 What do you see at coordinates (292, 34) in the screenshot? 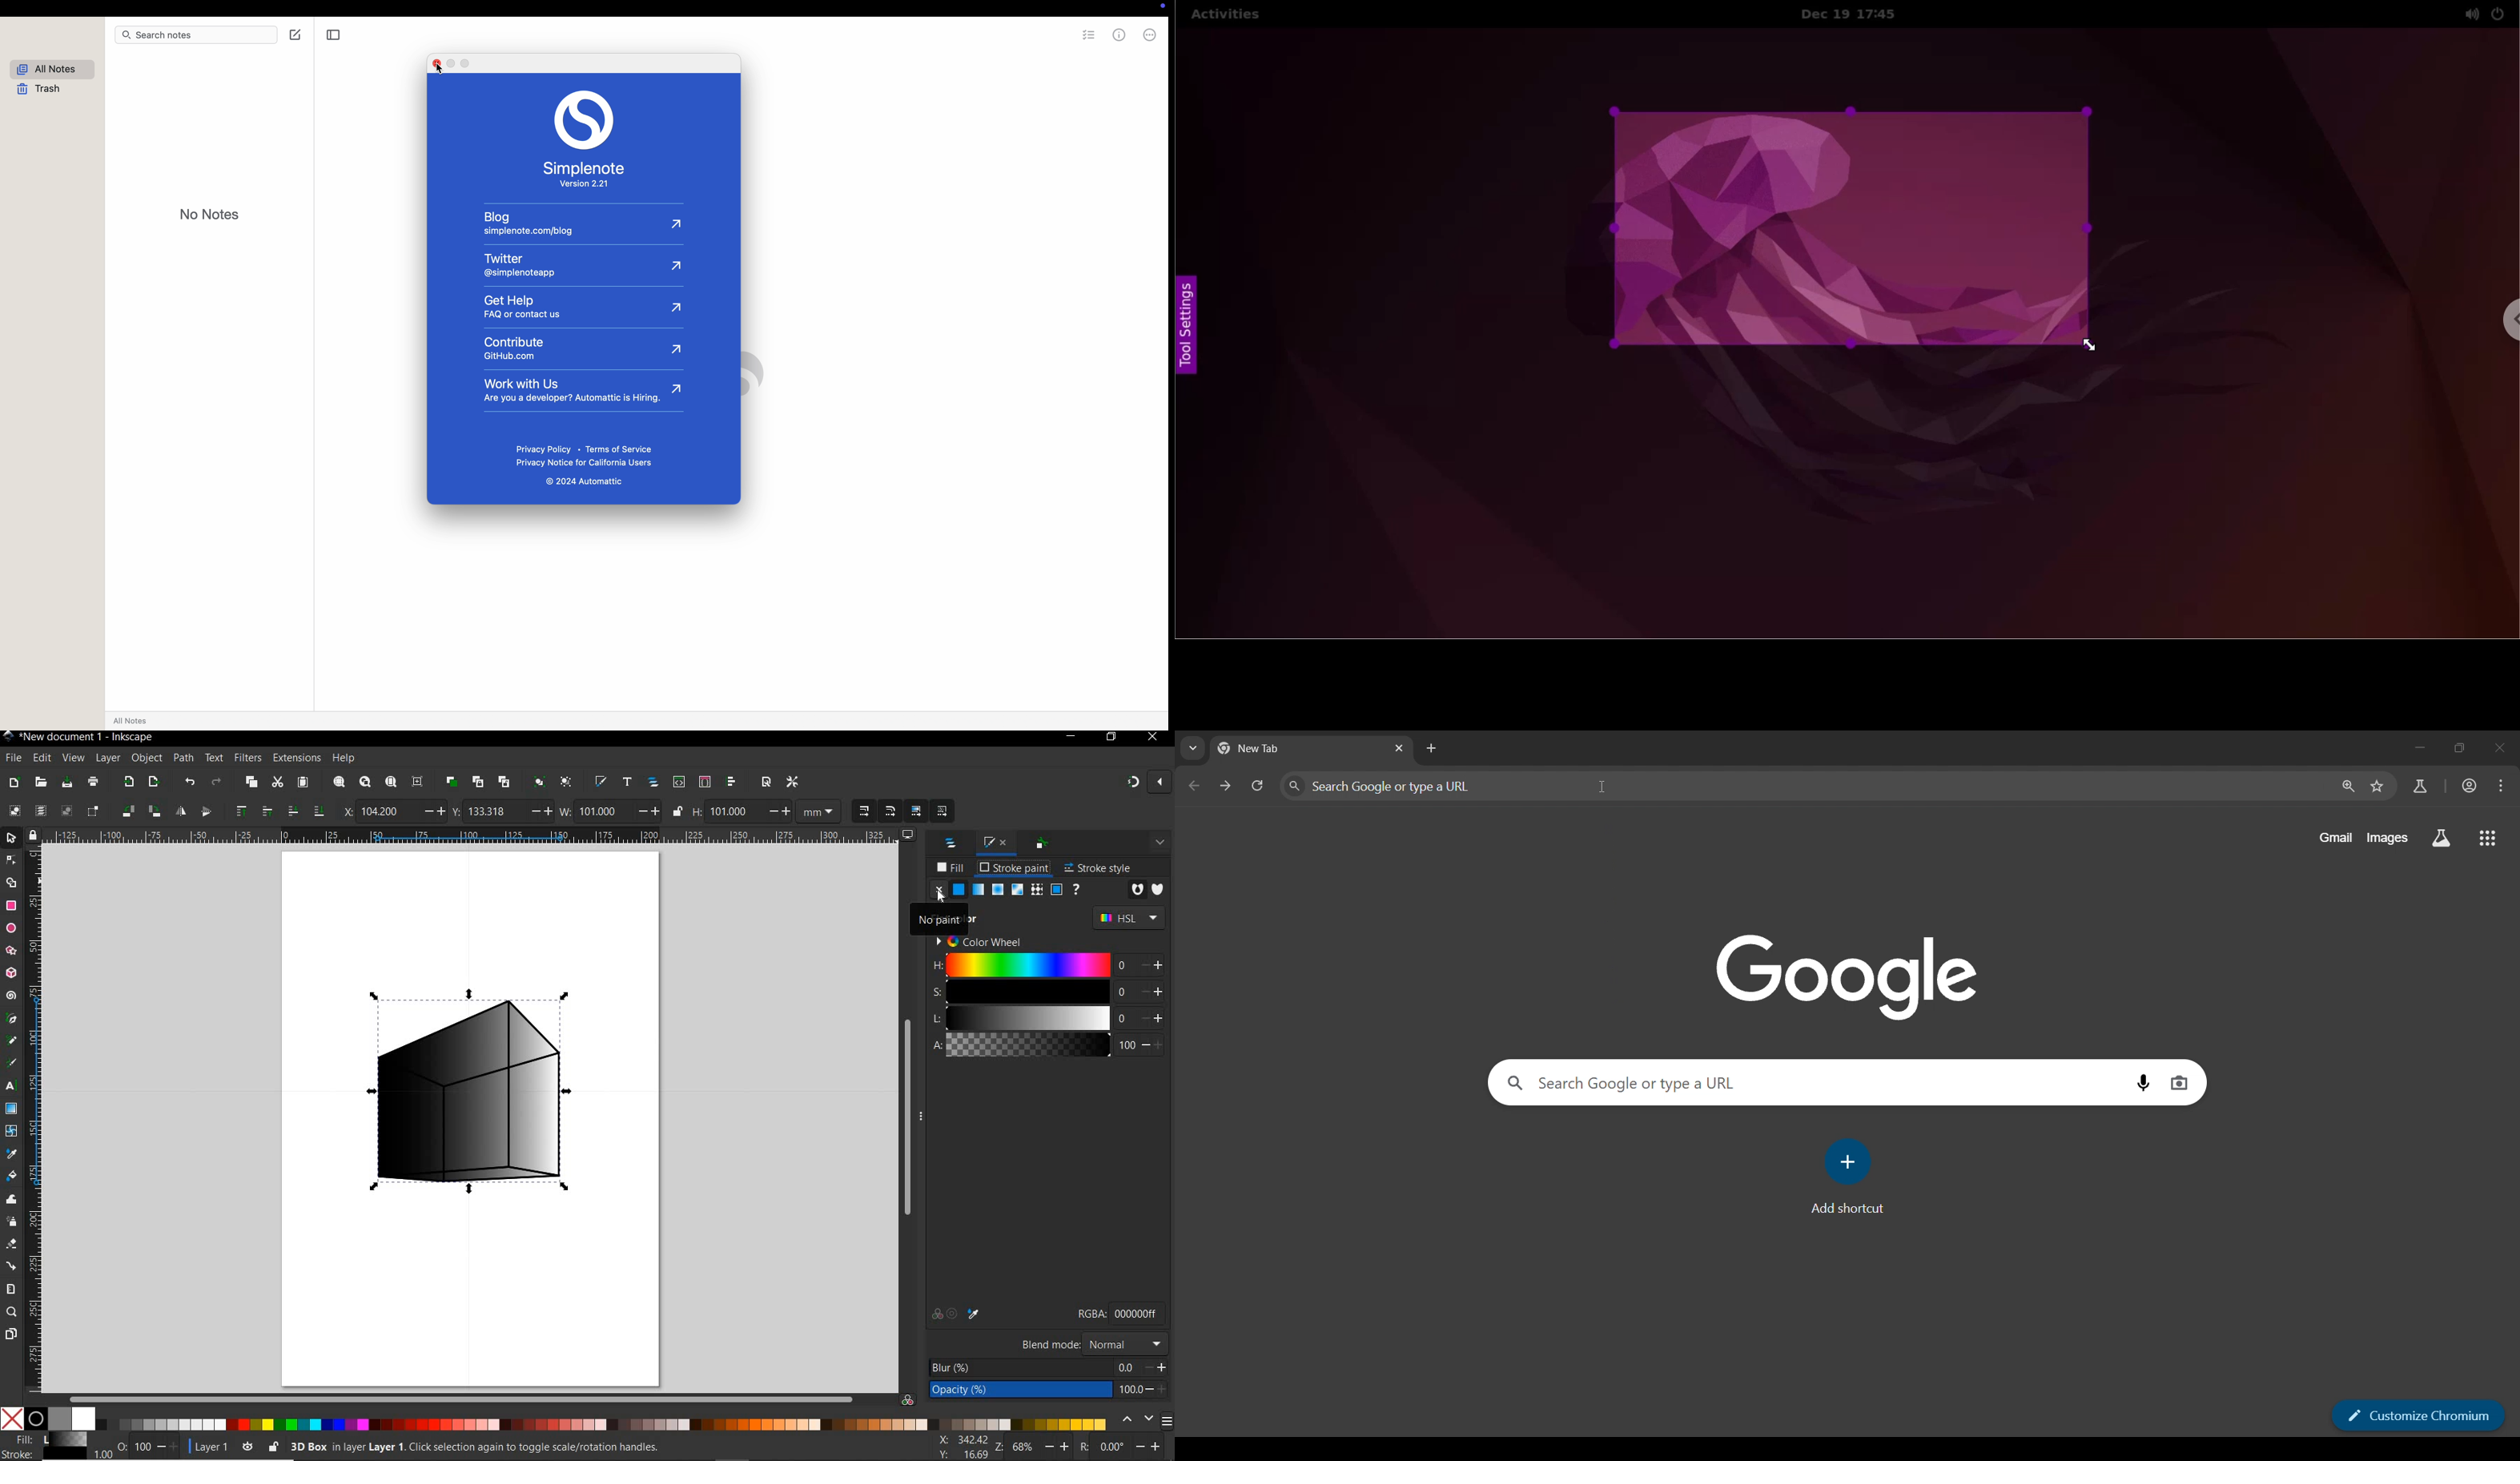
I see `write ` at bounding box center [292, 34].